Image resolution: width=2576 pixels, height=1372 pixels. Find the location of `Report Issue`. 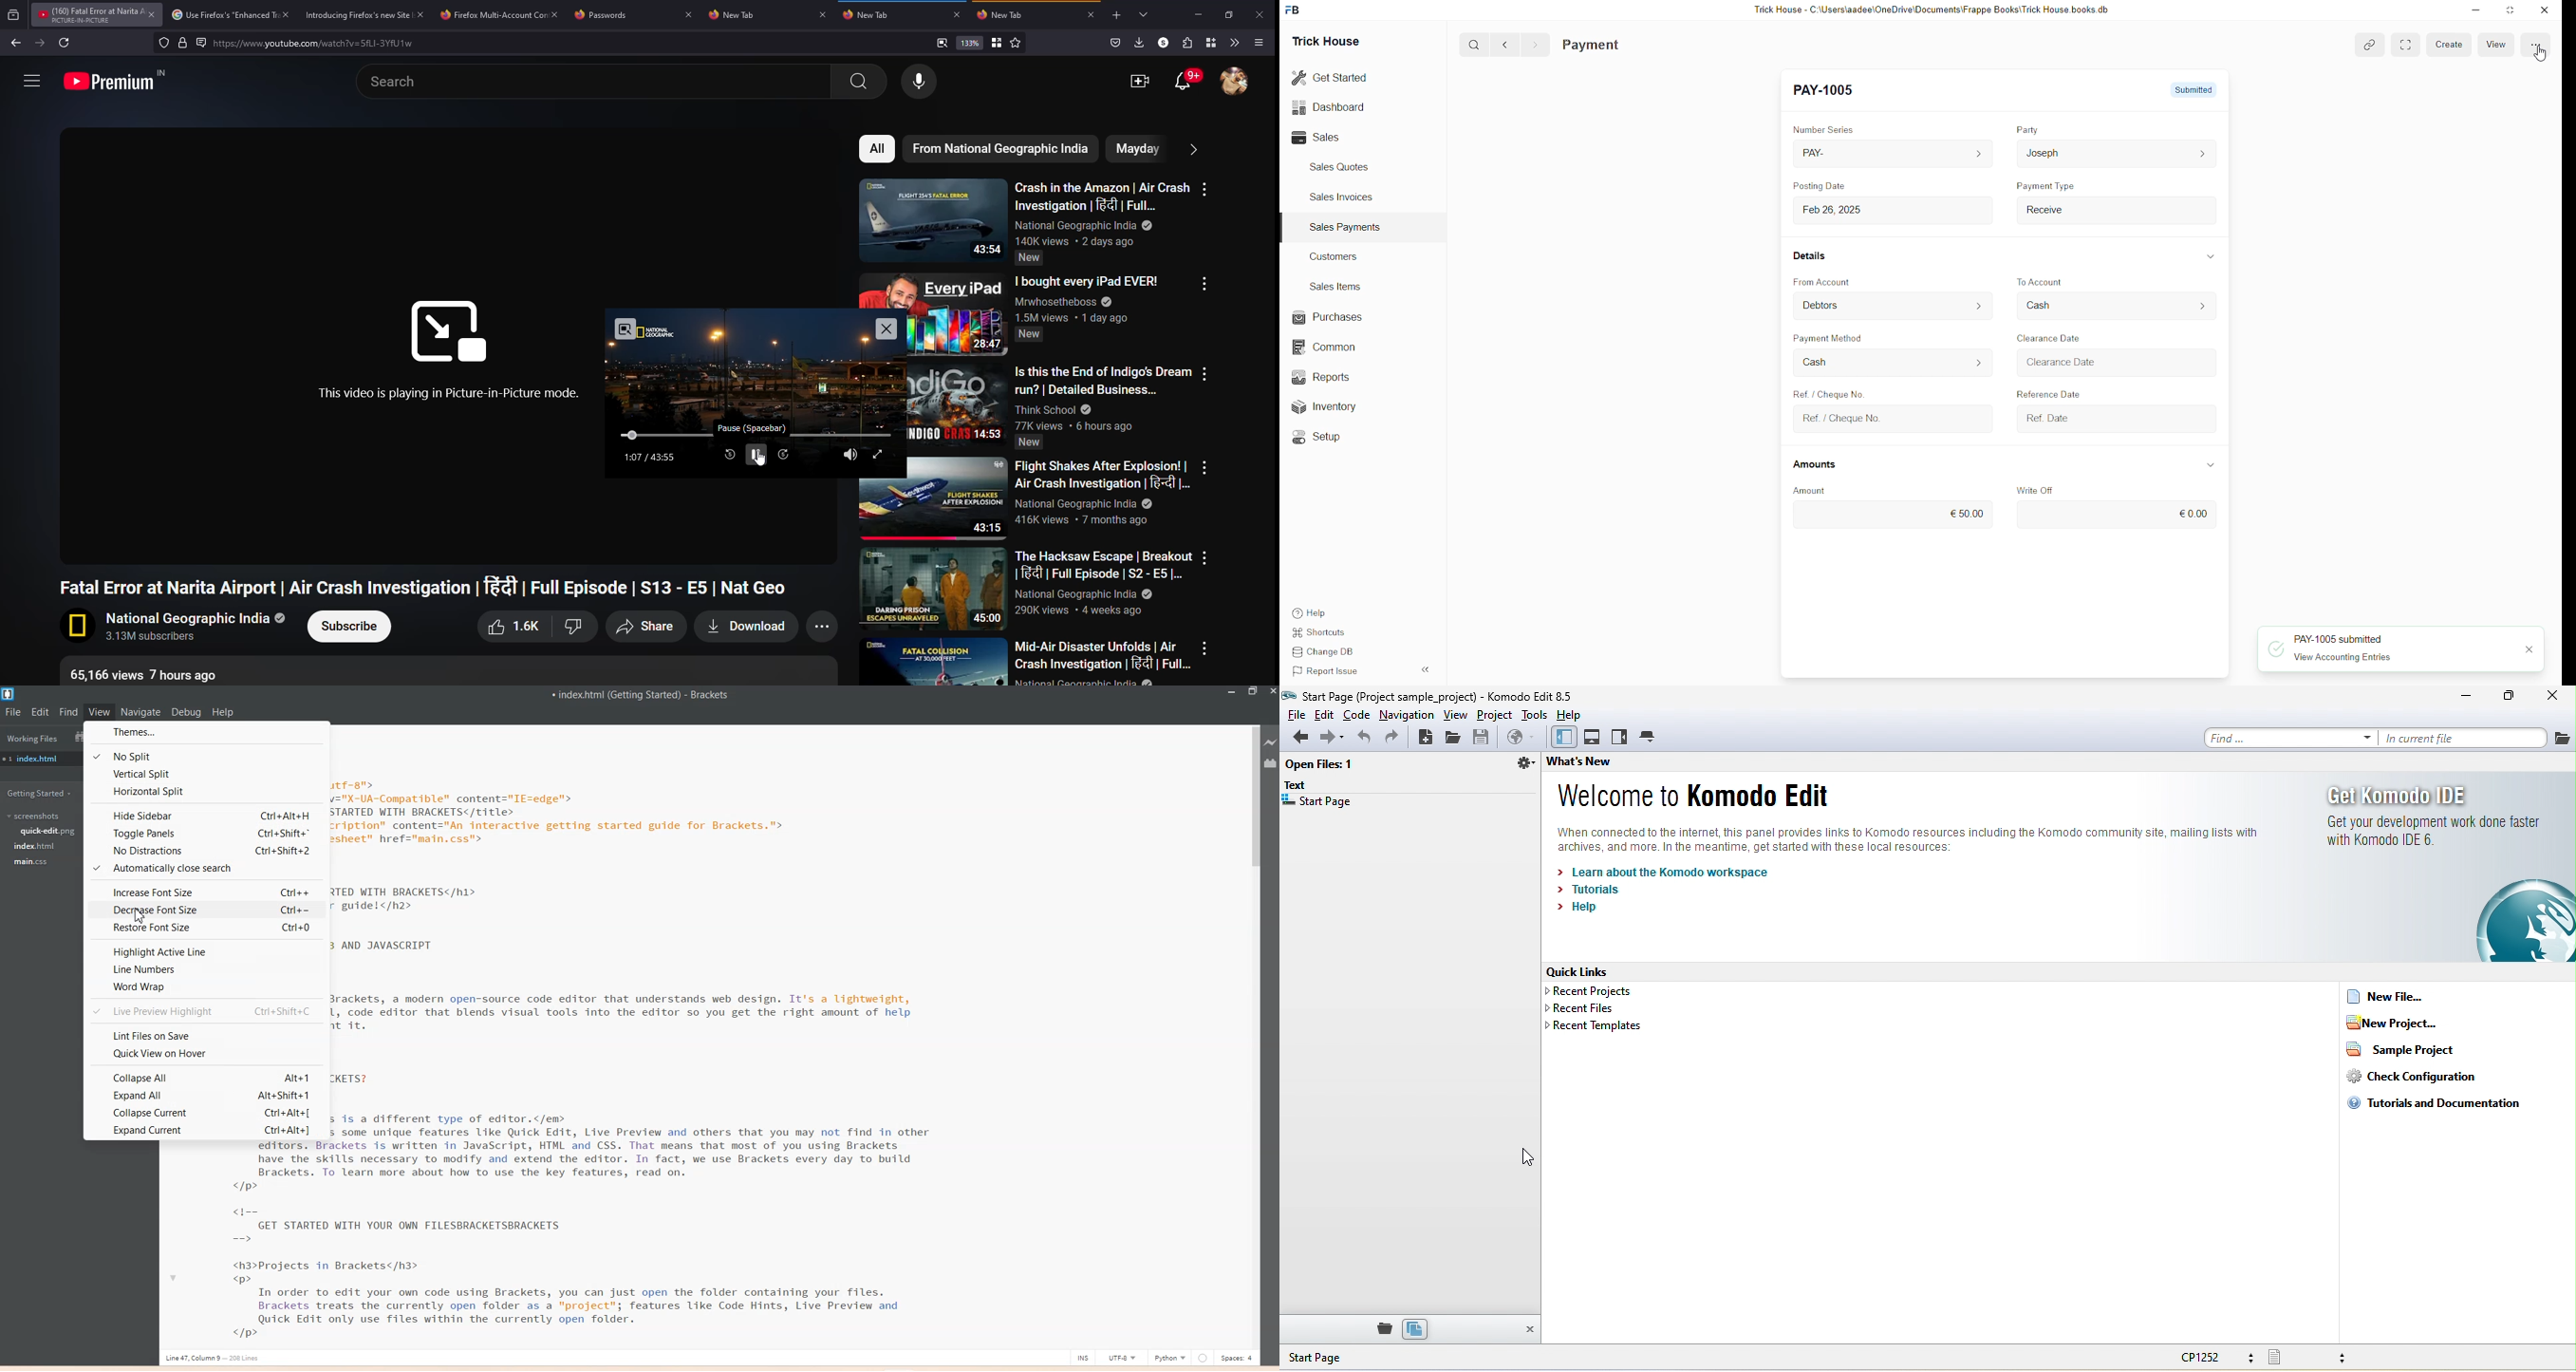

Report Issue is located at coordinates (1328, 671).